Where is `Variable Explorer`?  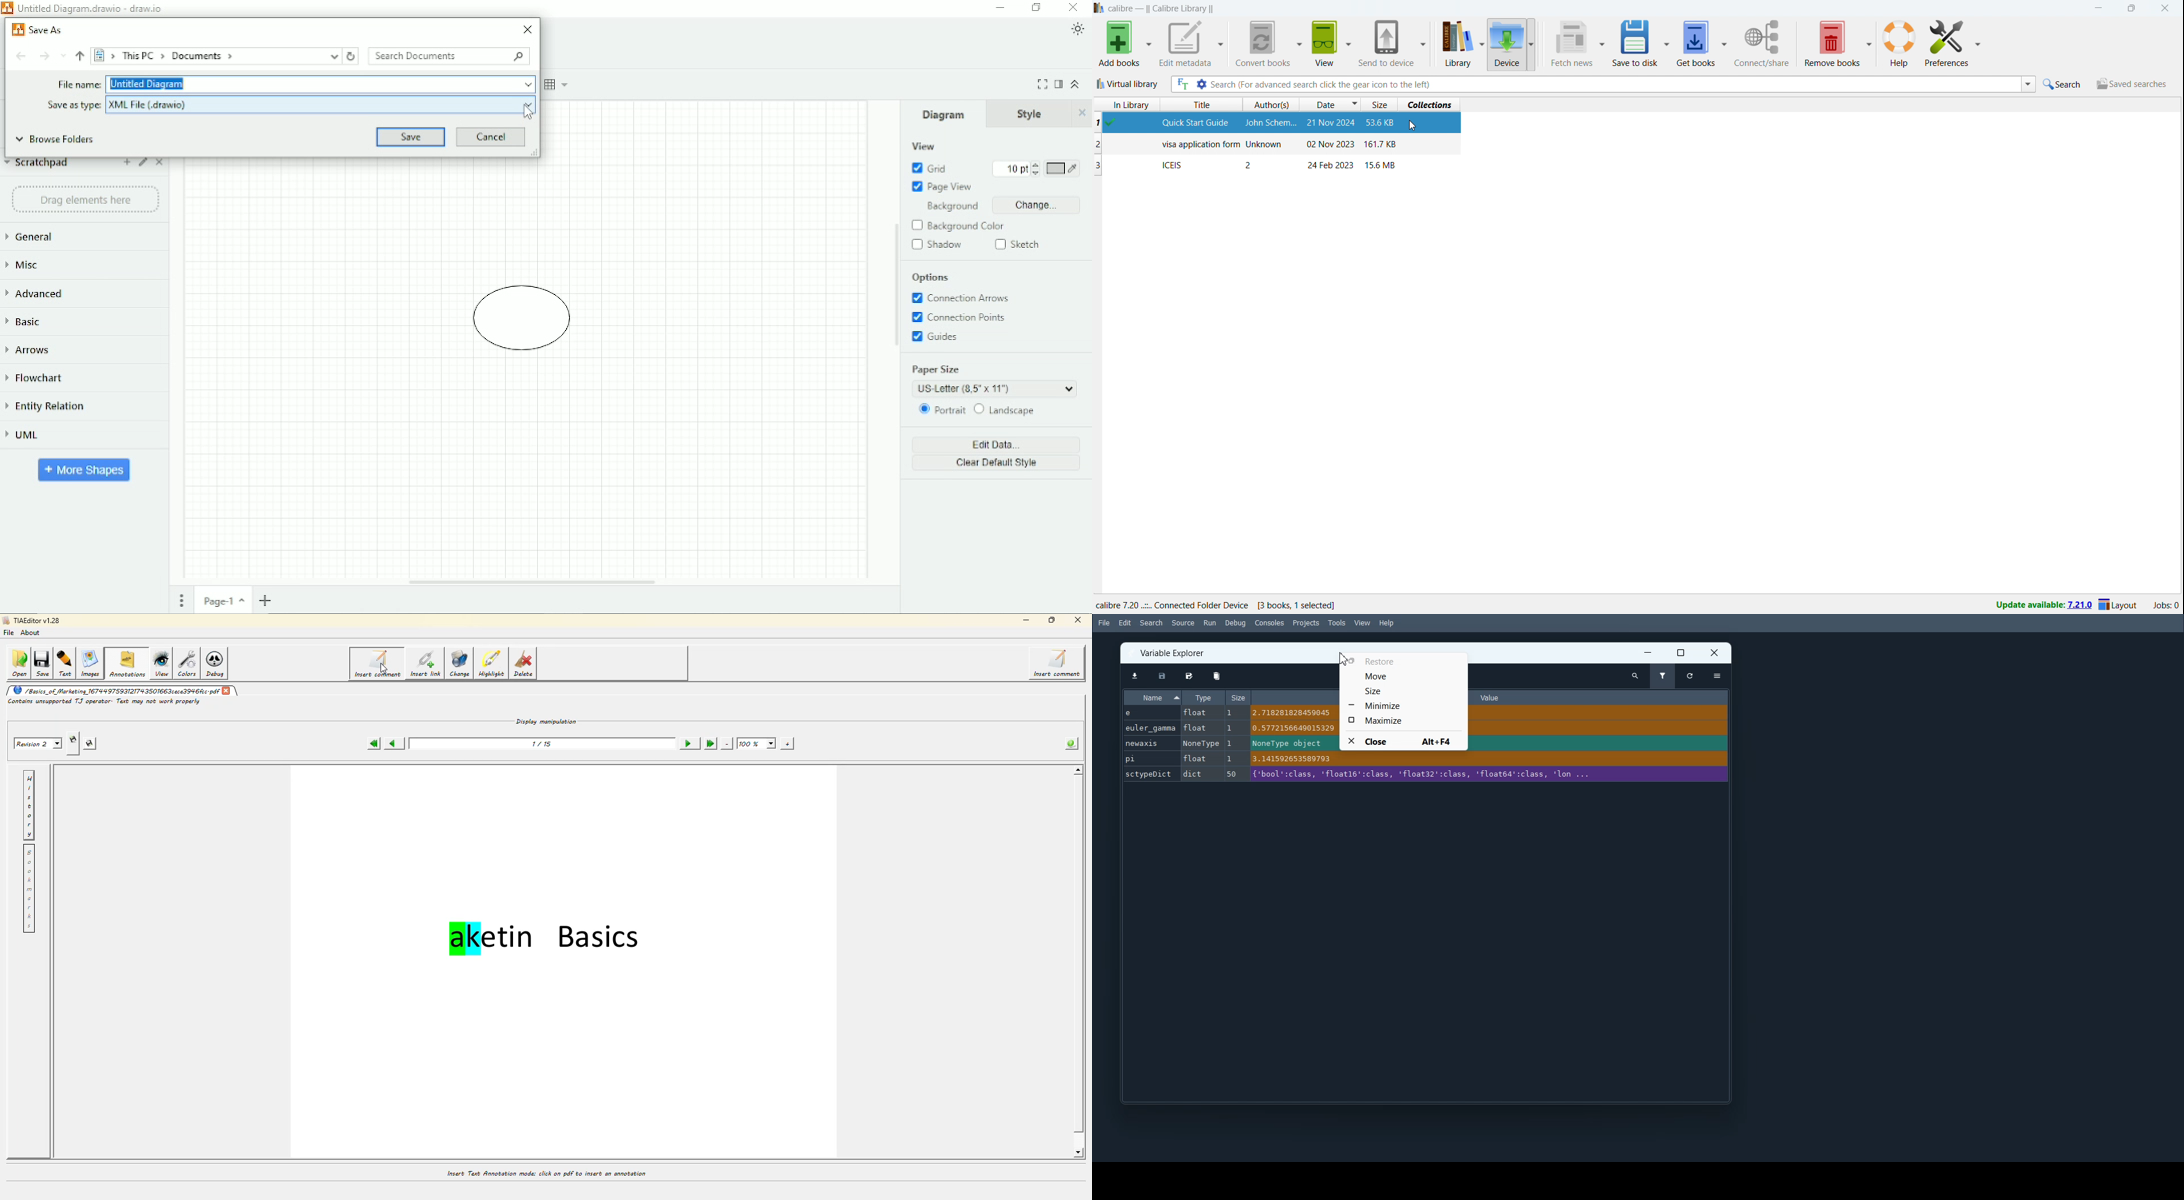
Variable Explorer is located at coordinates (1174, 652).